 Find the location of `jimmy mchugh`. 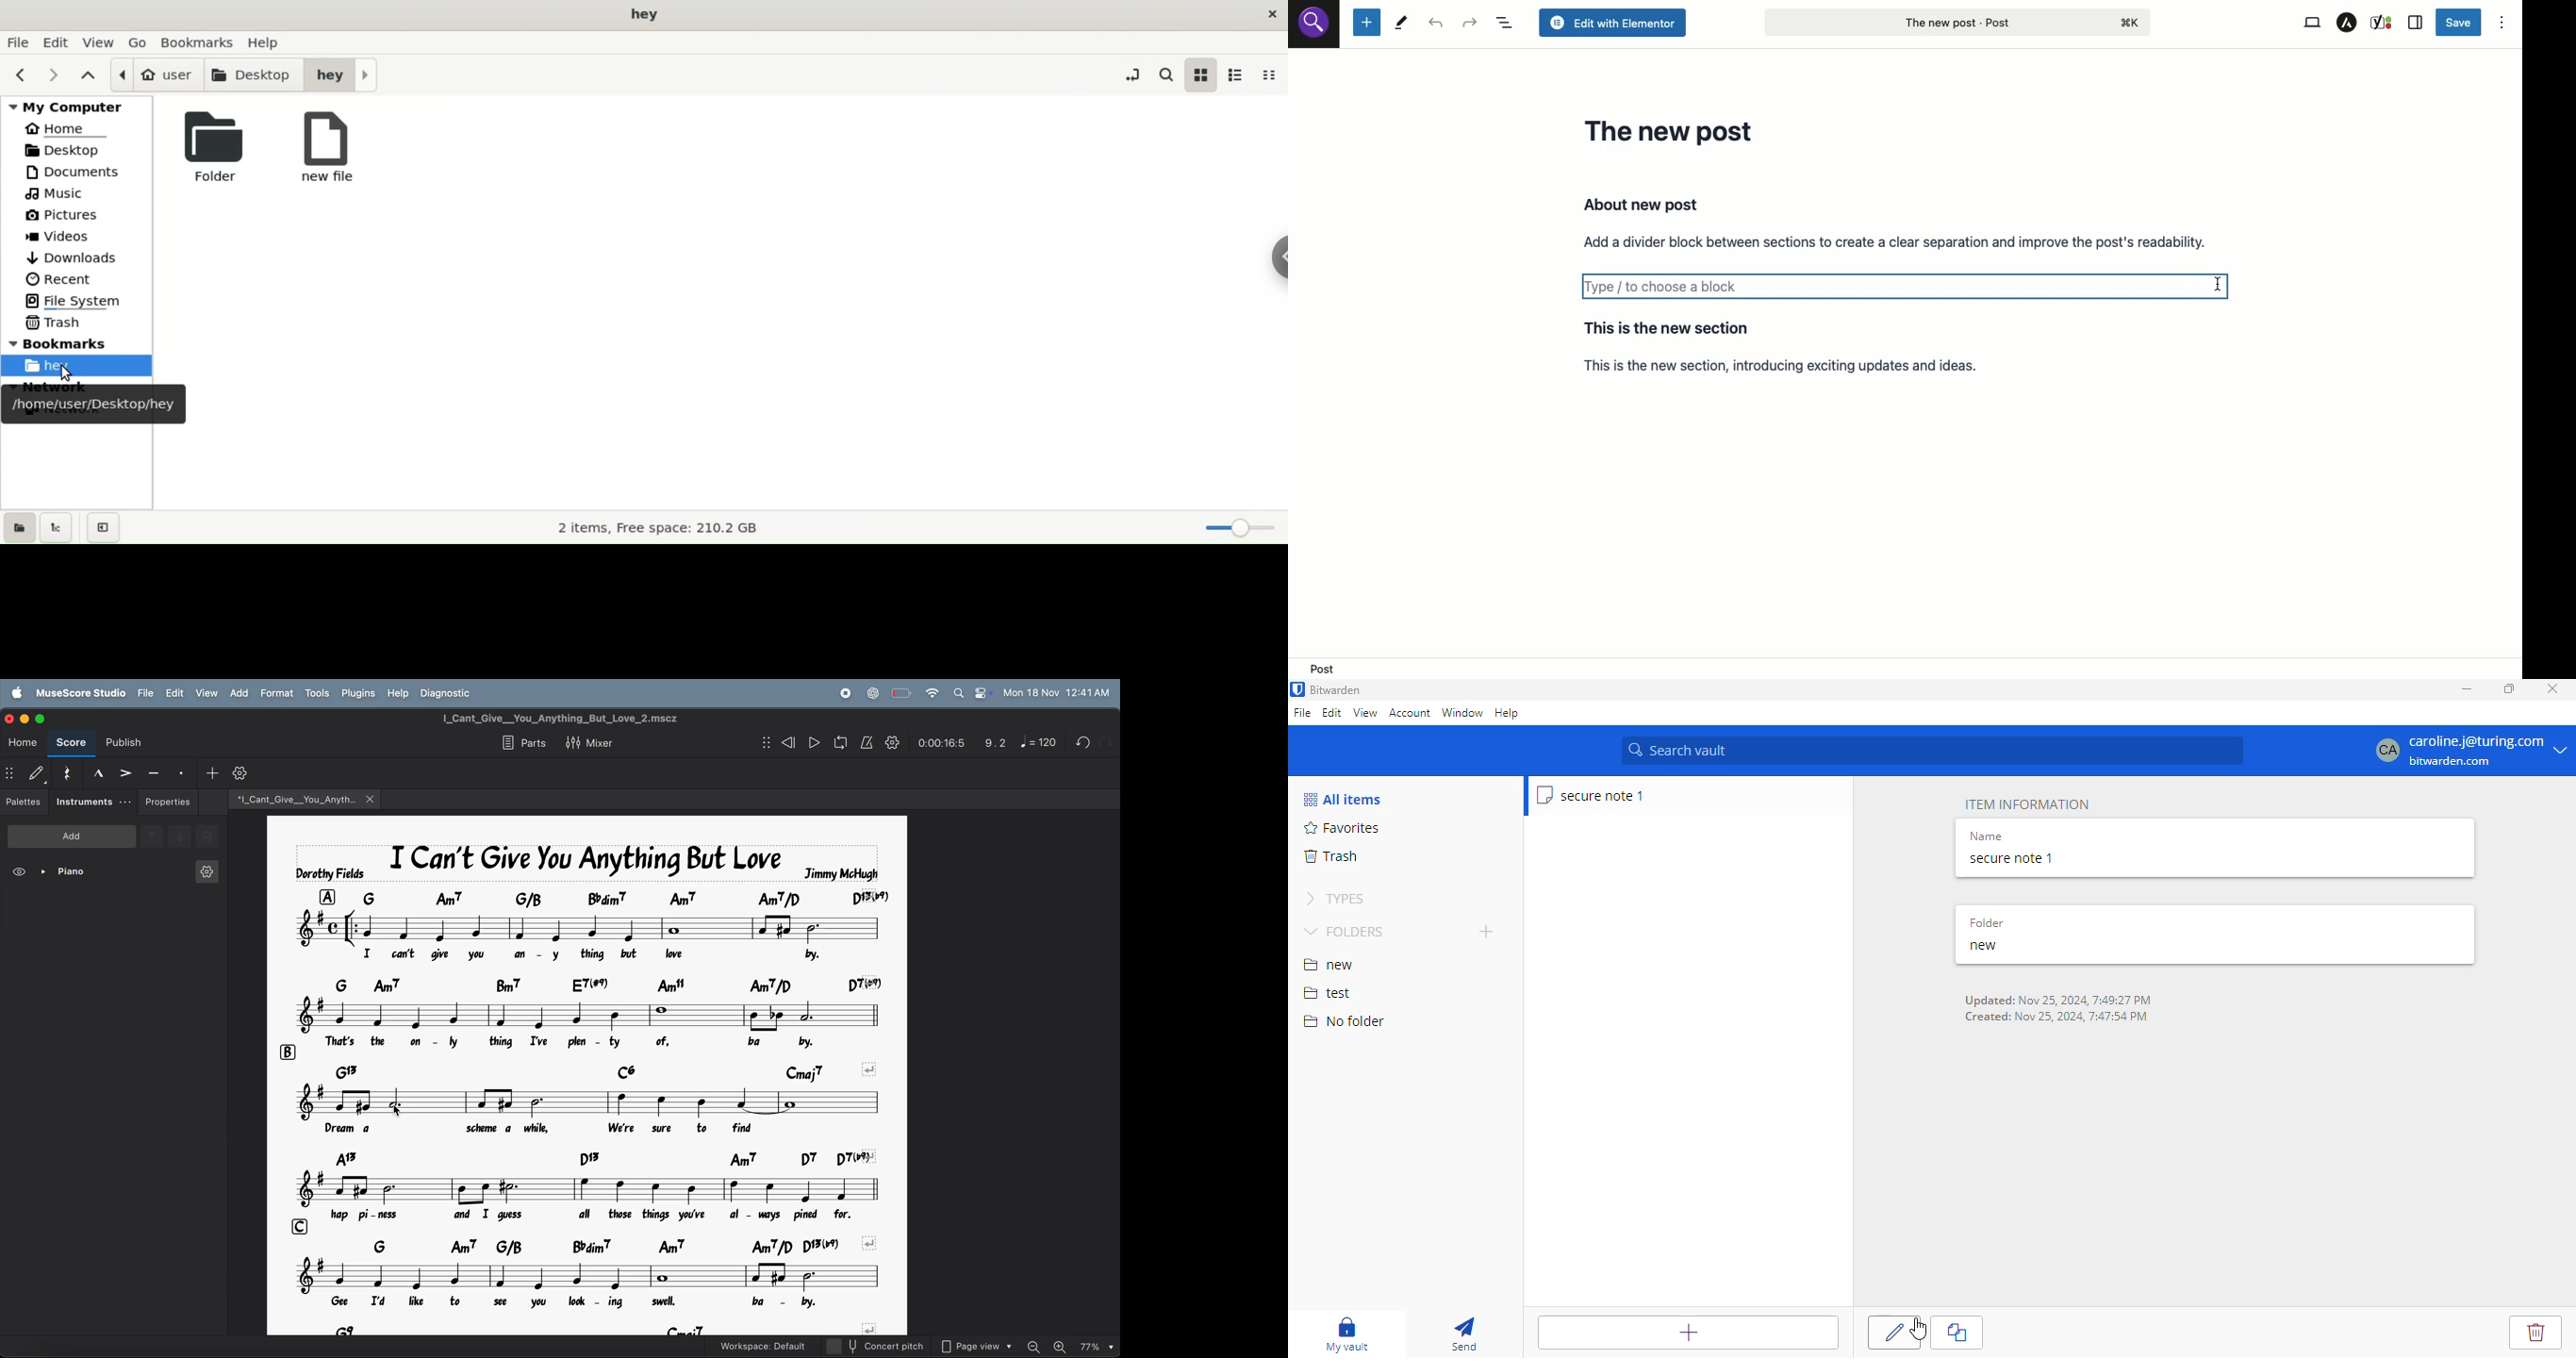

jimmy mchugh is located at coordinates (844, 872).